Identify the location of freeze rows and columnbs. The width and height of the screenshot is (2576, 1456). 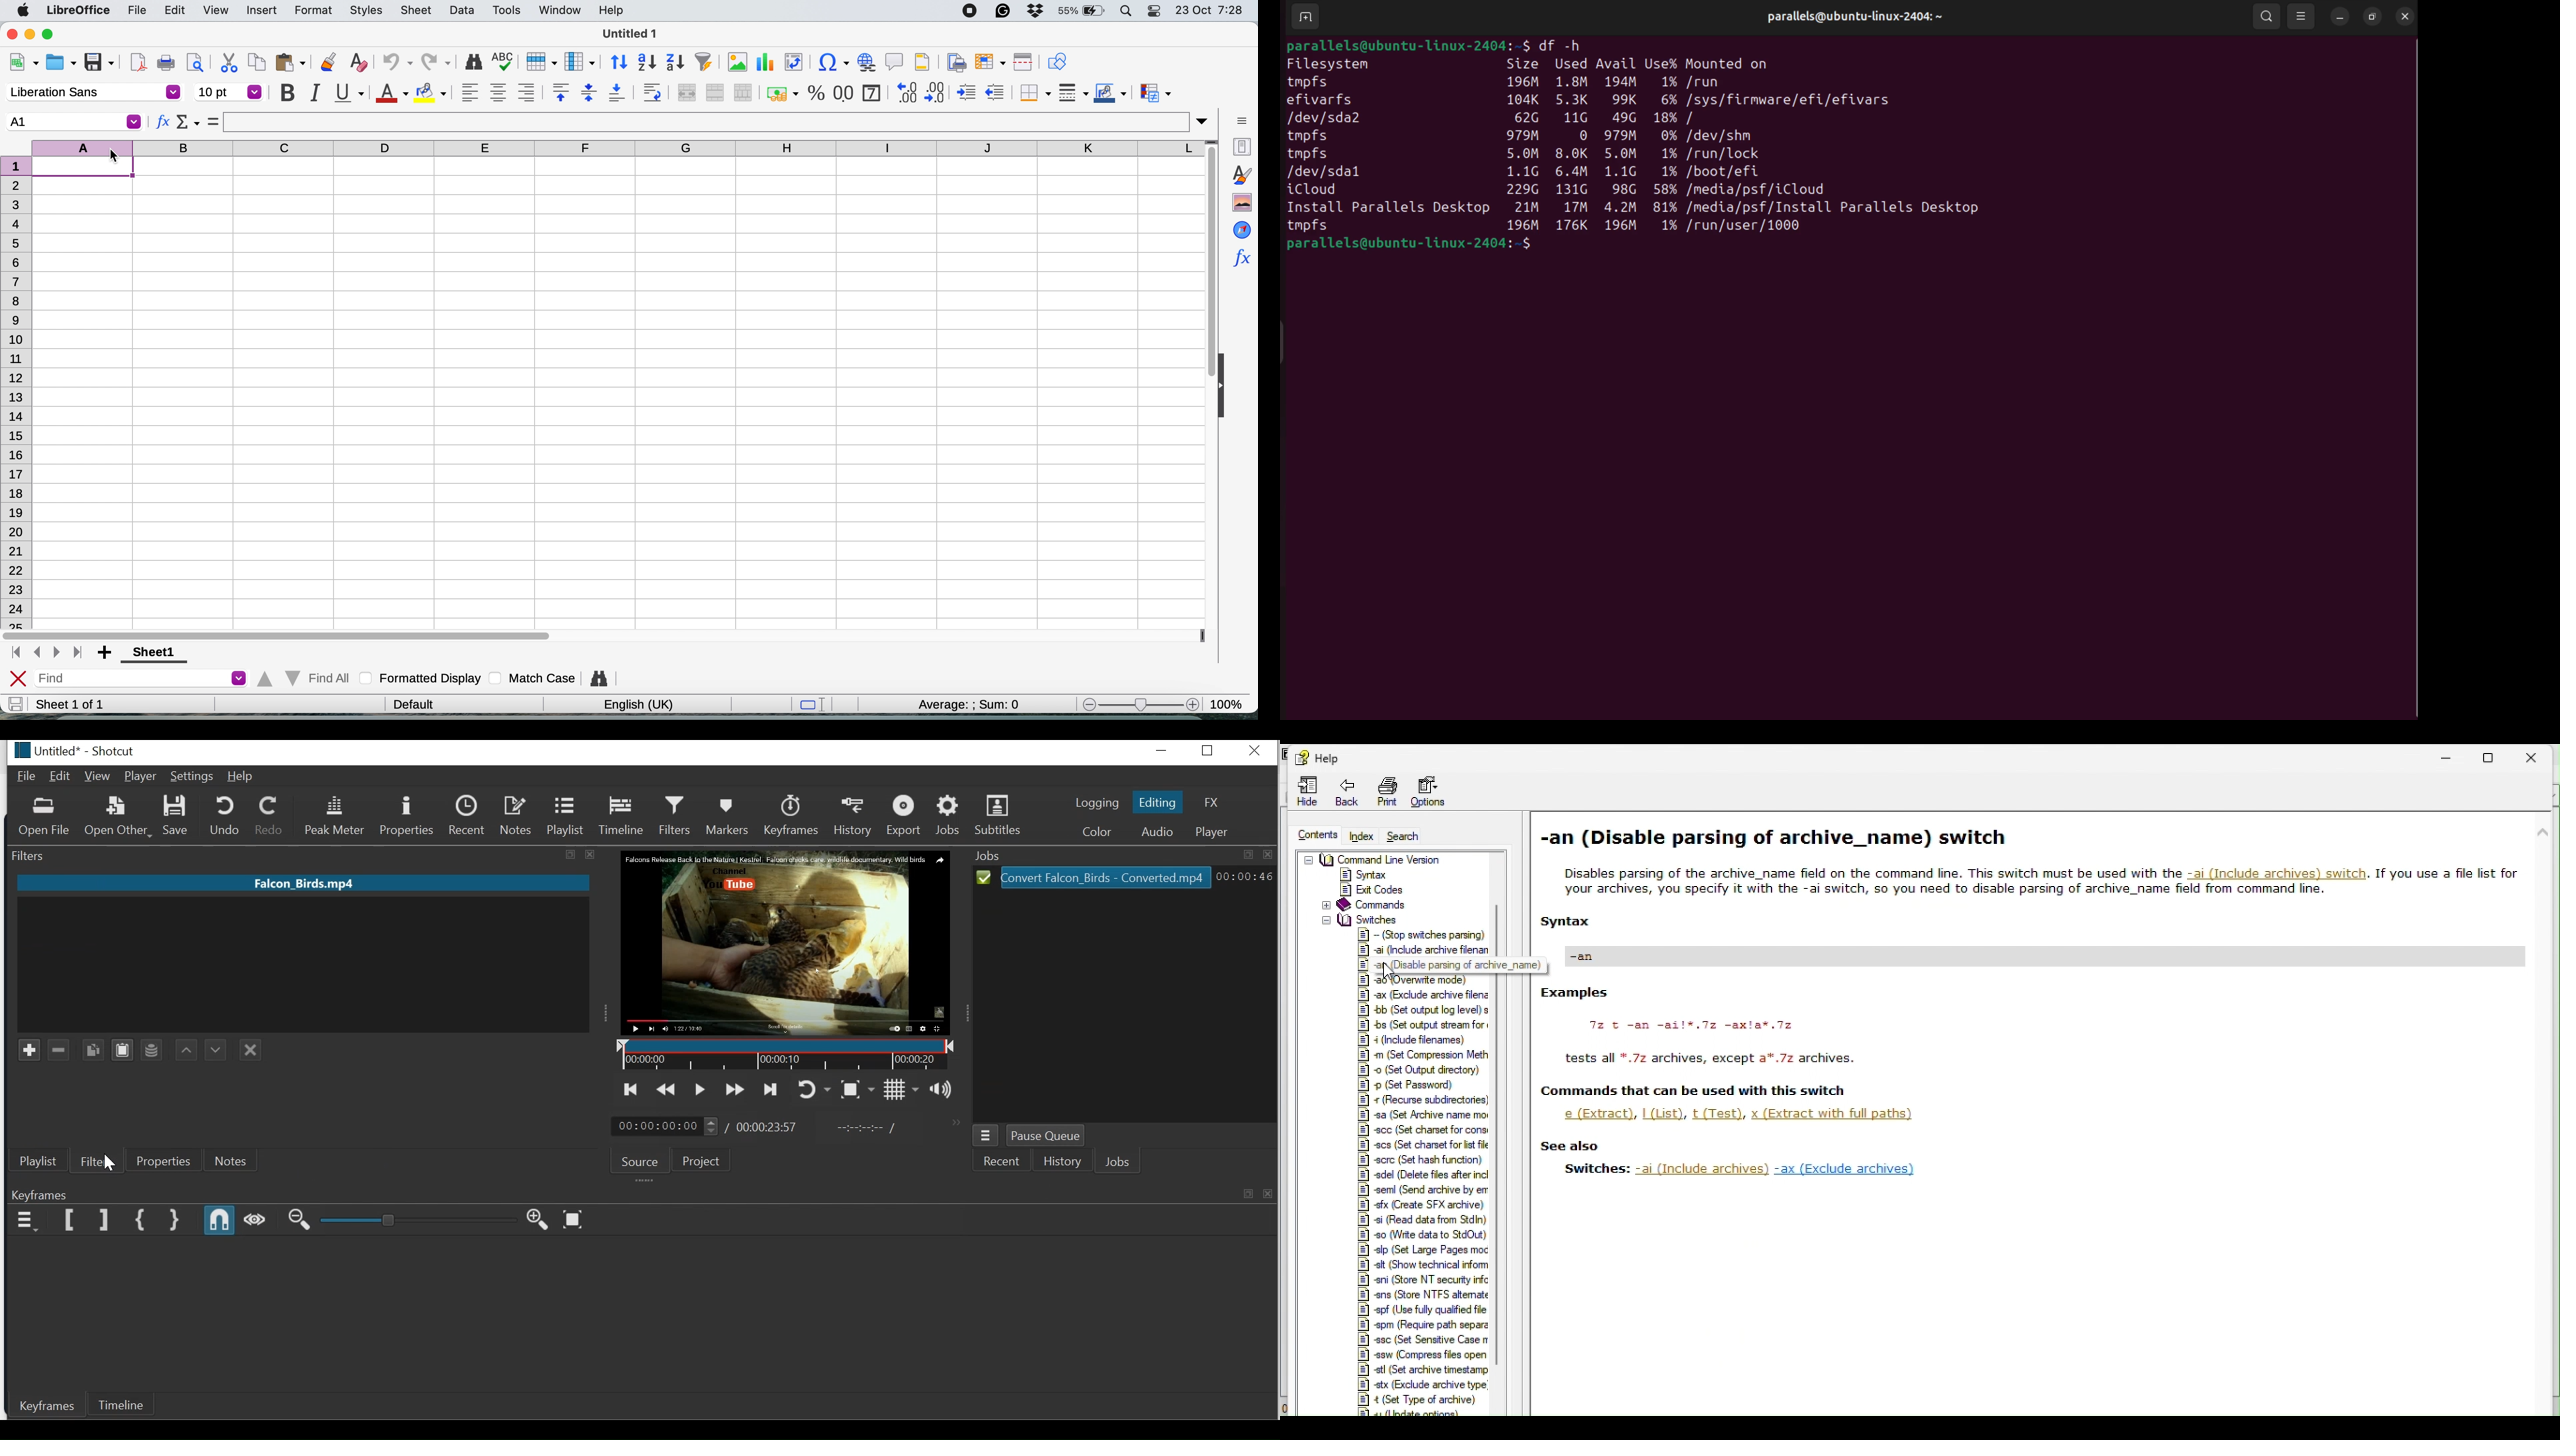
(992, 62).